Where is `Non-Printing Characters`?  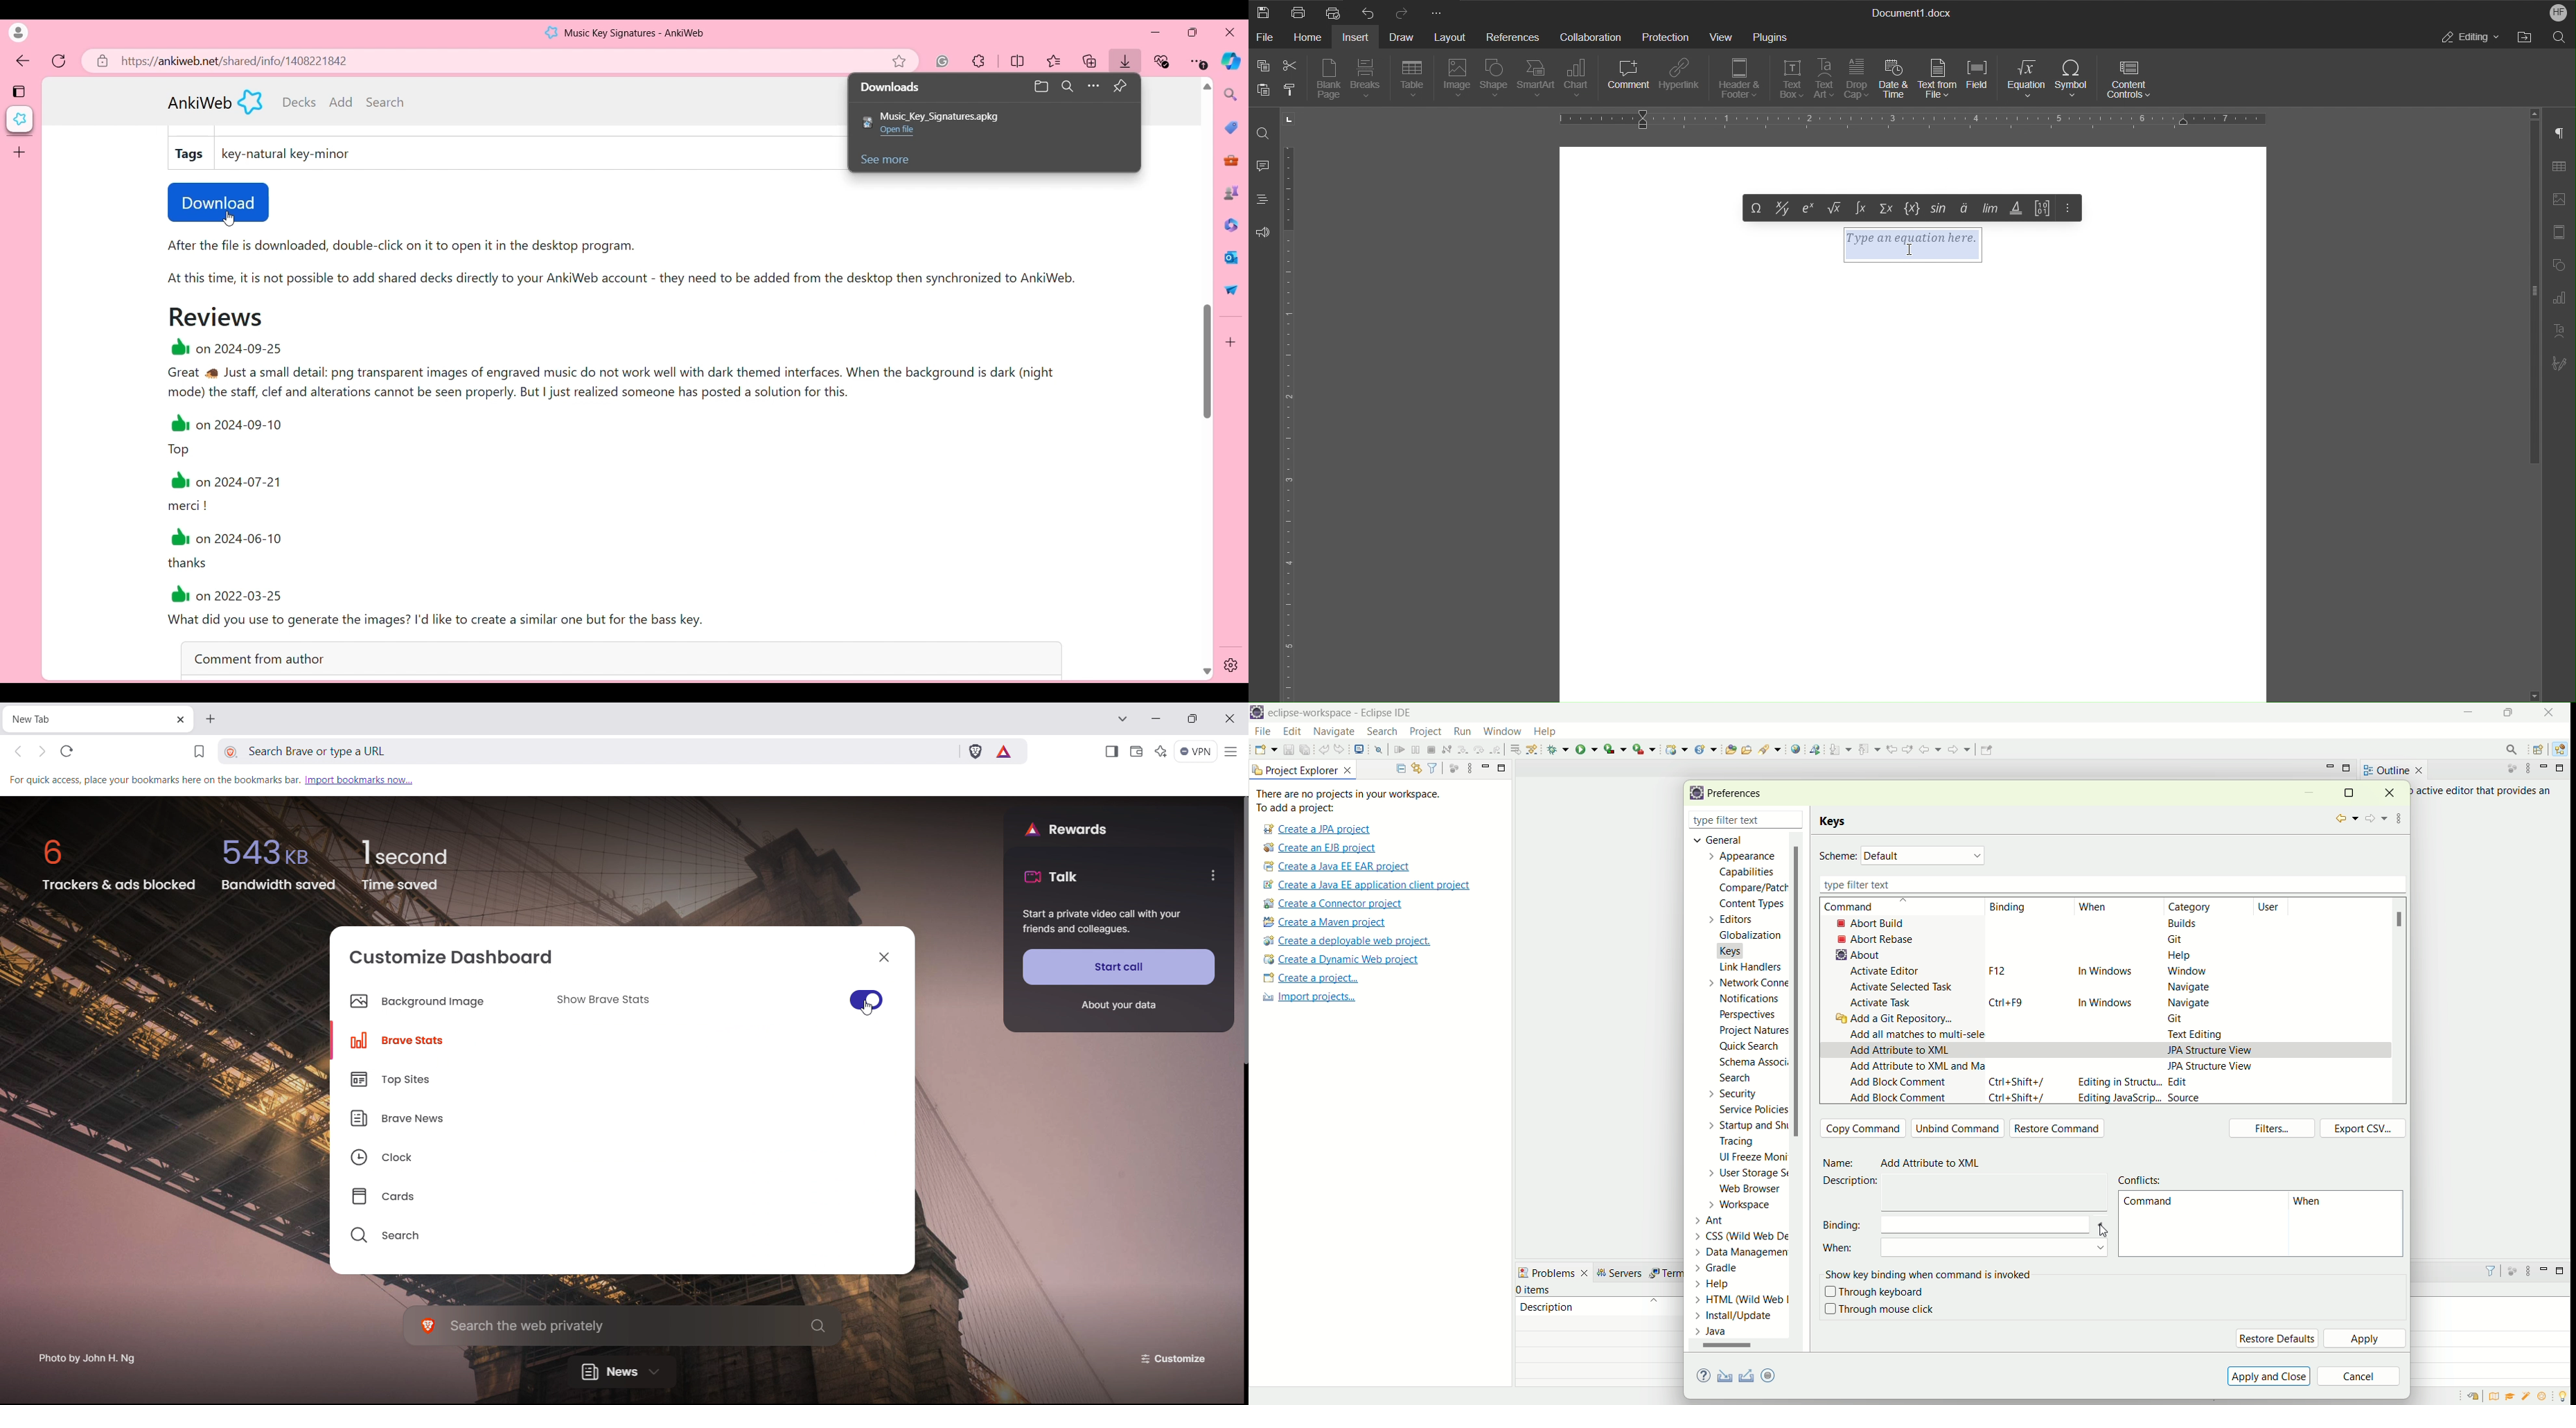 Non-Printing Characters is located at coordinates (2558, 133).